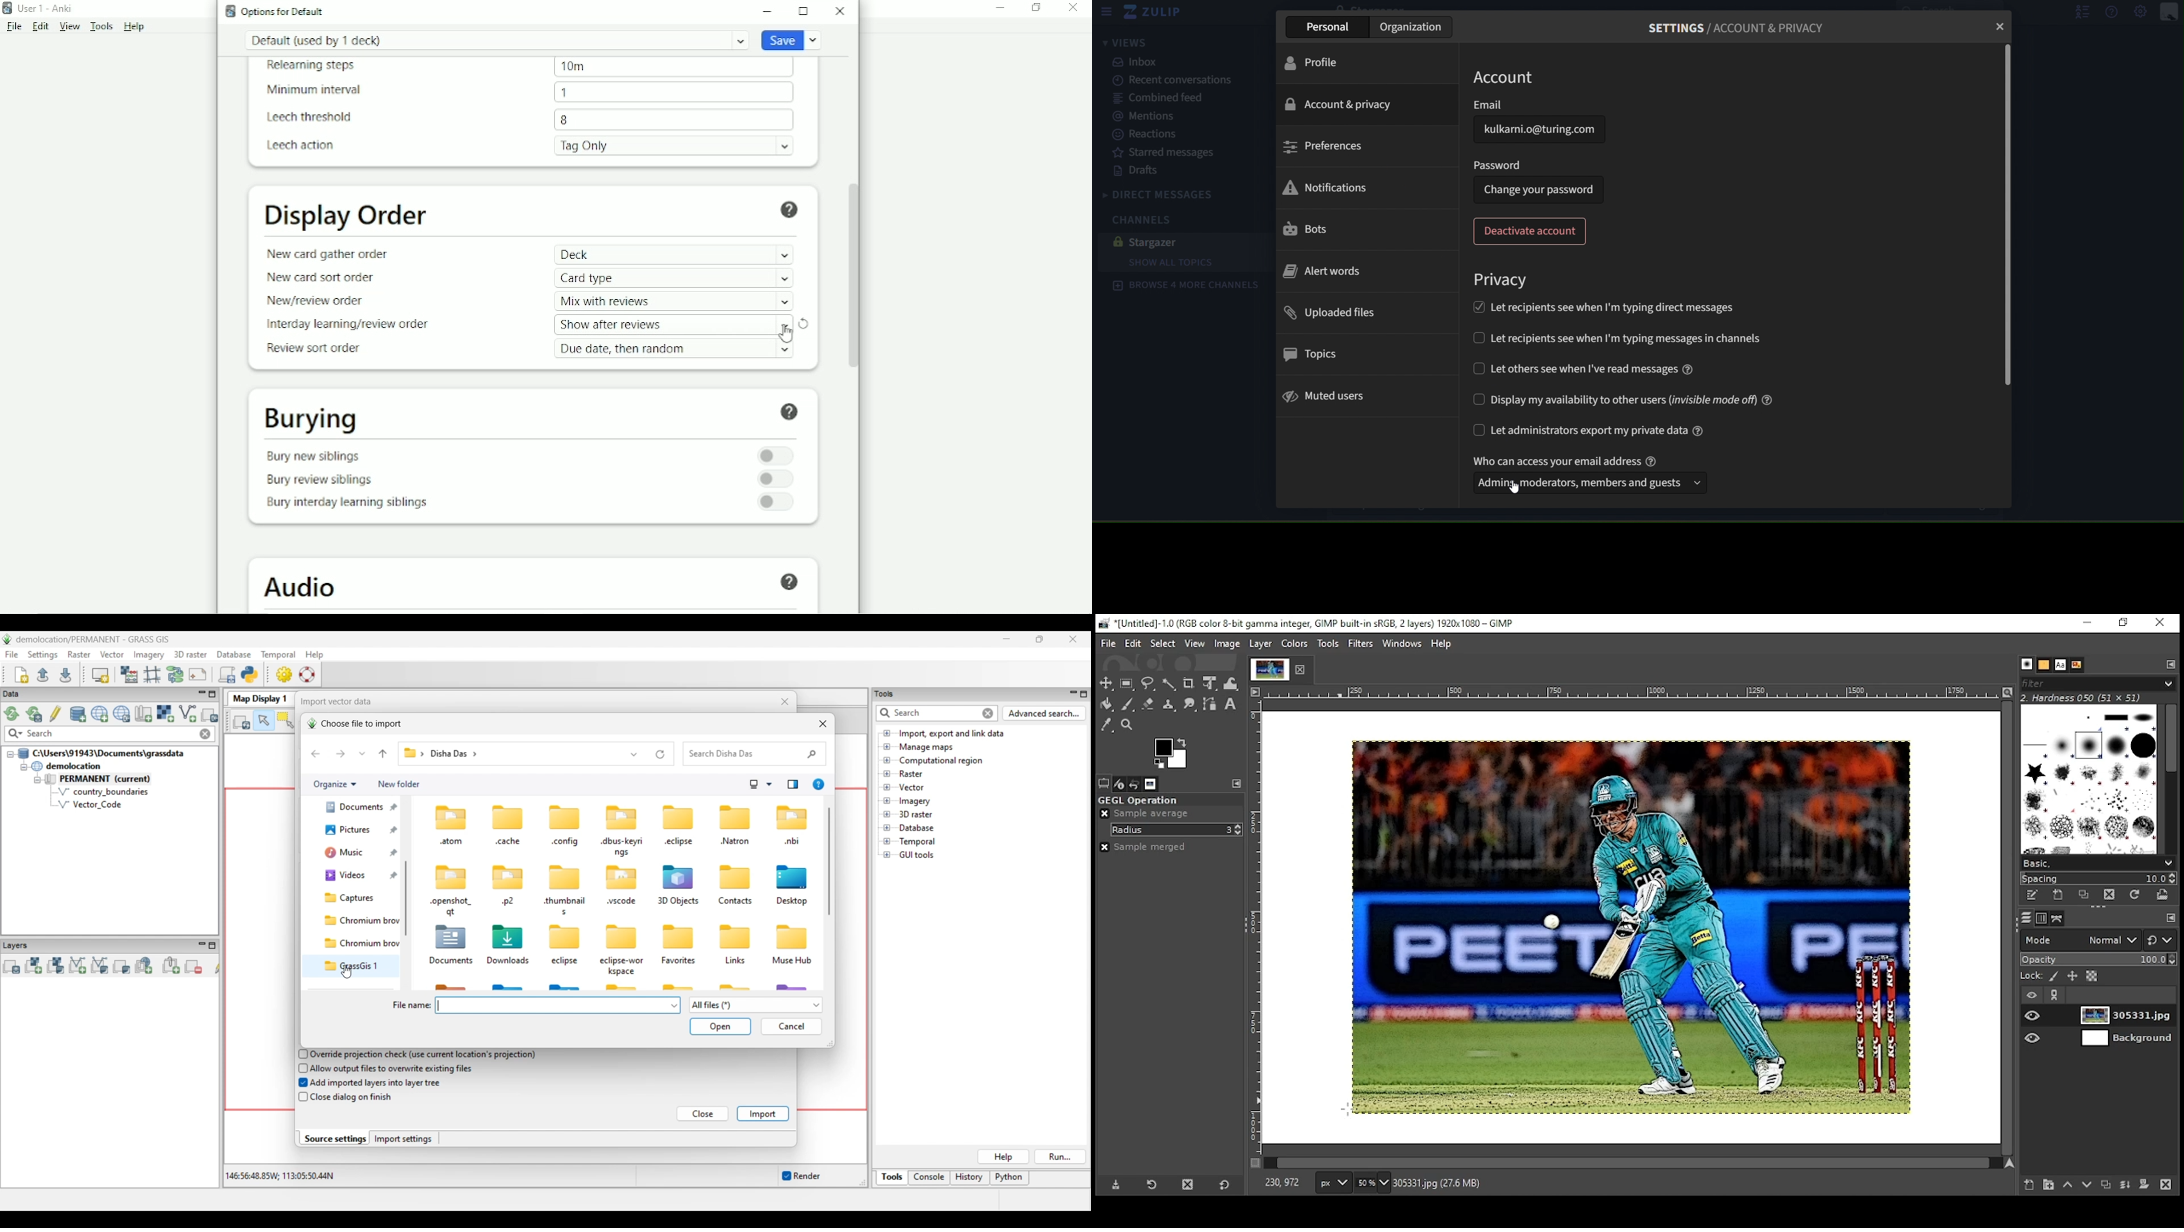 This screenshot has width=2184, height=1232. I want to click on brushes, so click(2097, 683).